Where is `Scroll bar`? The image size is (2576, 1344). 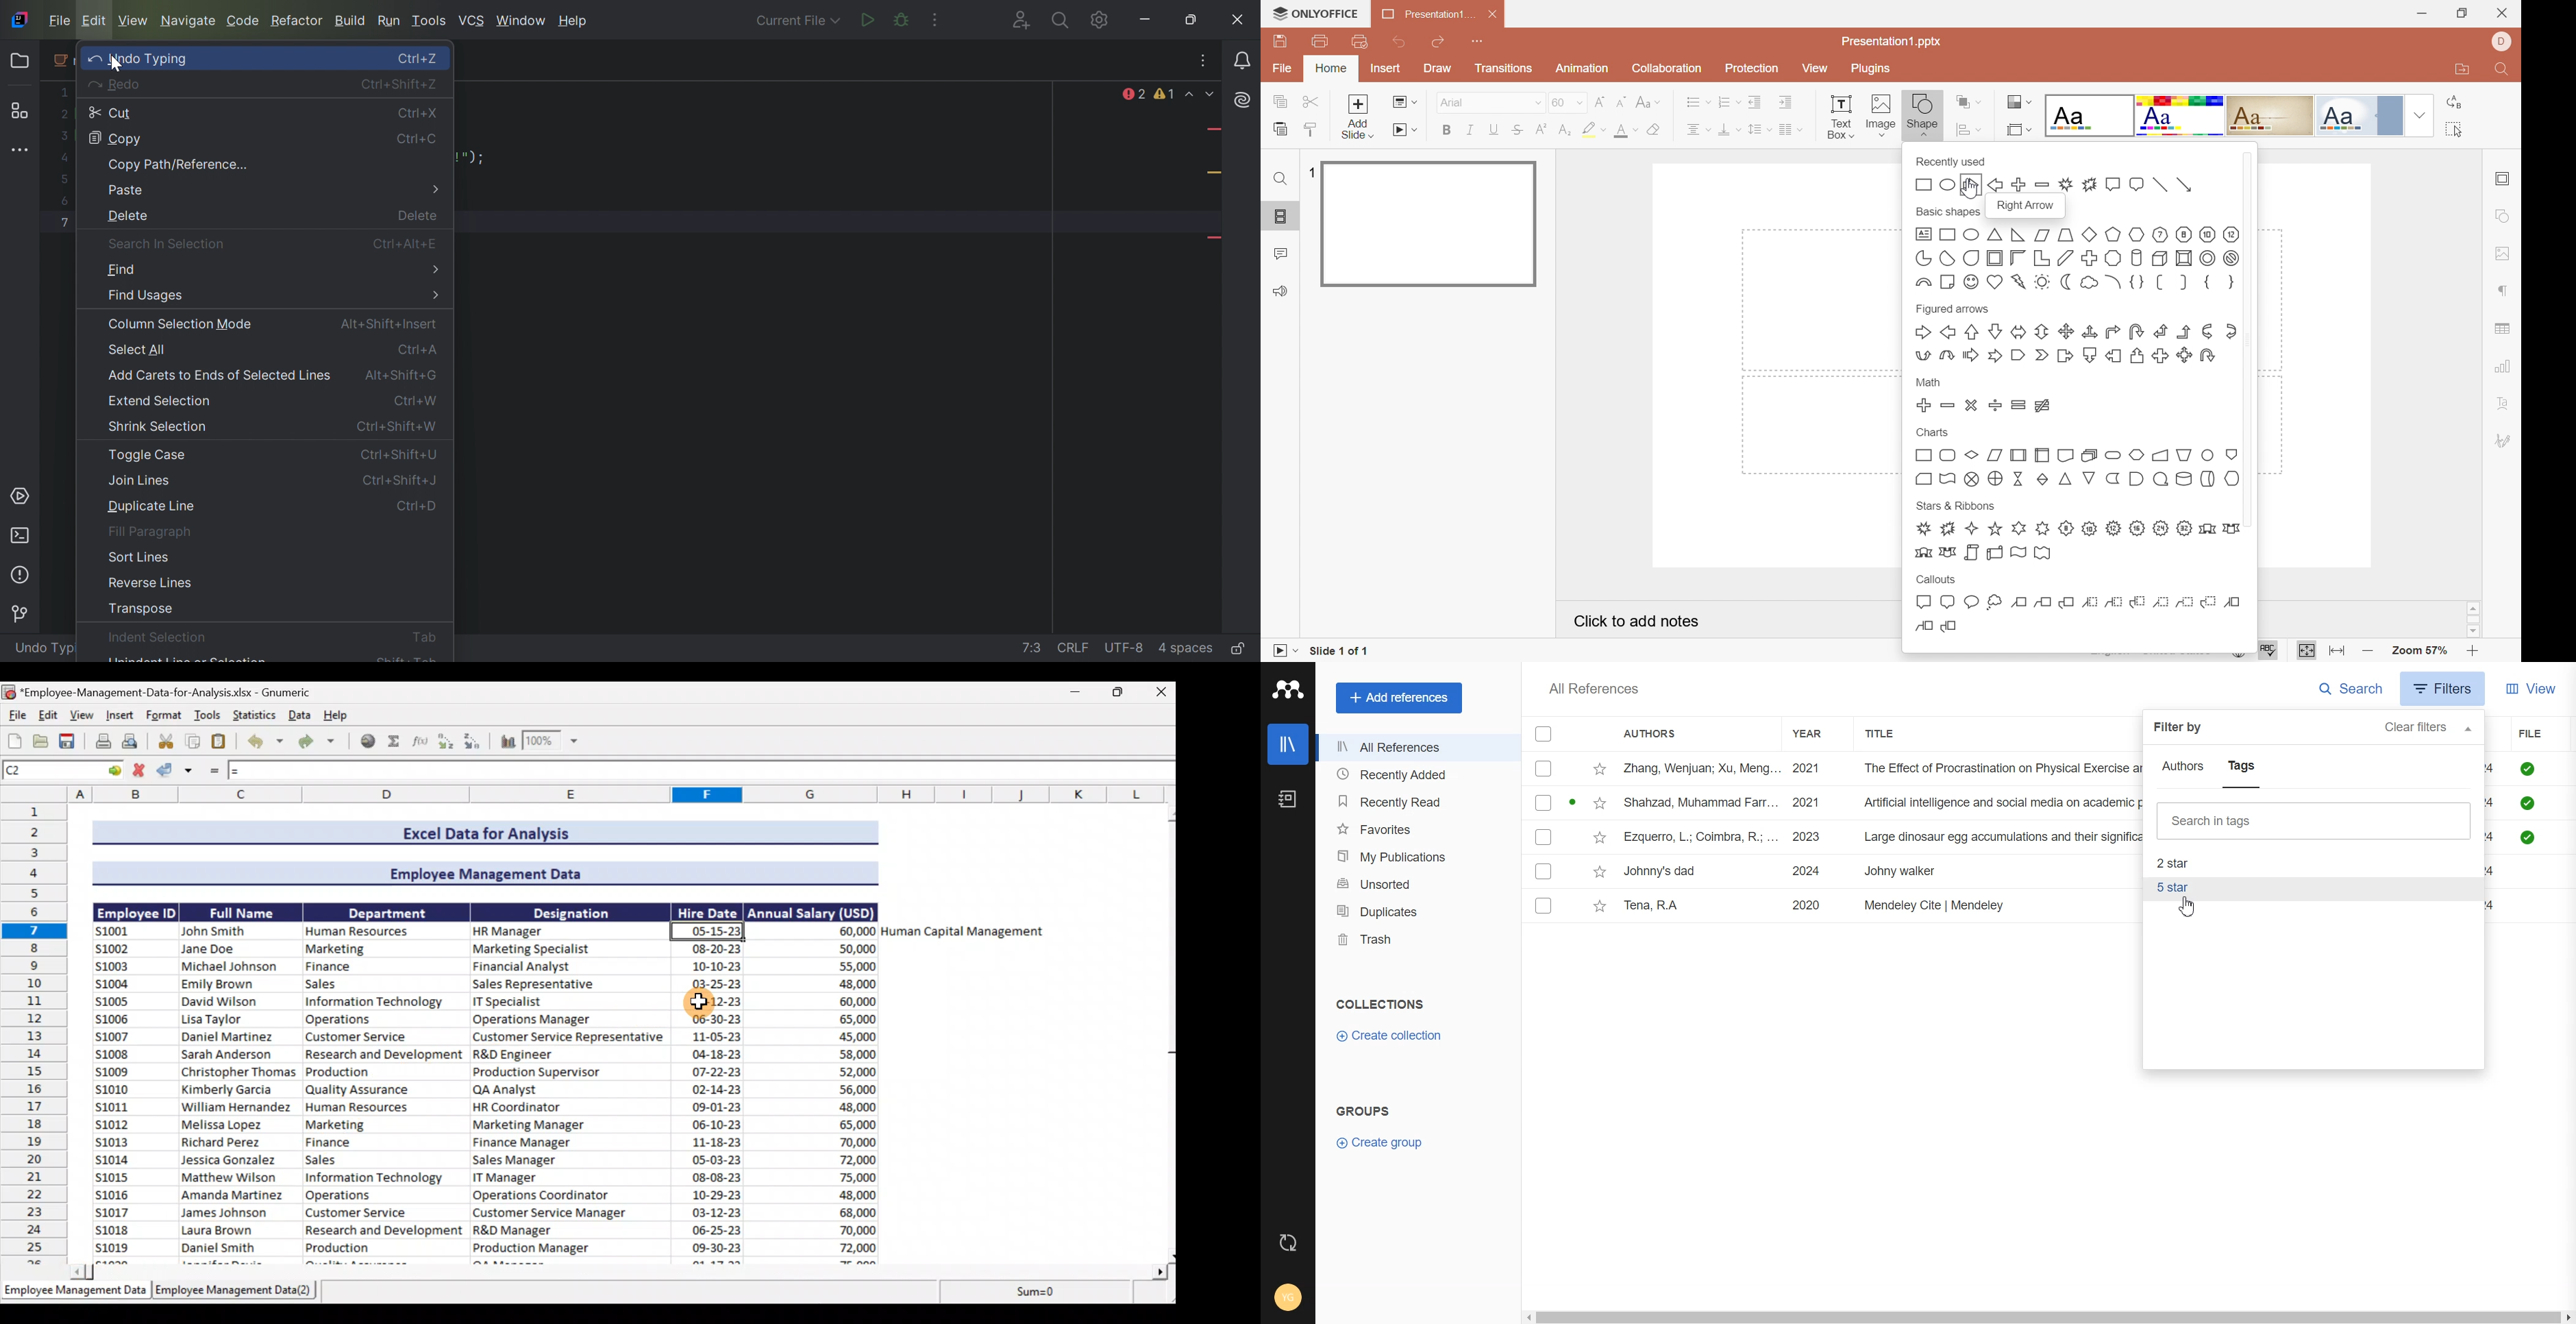 Scroll bar is located at coordinates (2473, 620).